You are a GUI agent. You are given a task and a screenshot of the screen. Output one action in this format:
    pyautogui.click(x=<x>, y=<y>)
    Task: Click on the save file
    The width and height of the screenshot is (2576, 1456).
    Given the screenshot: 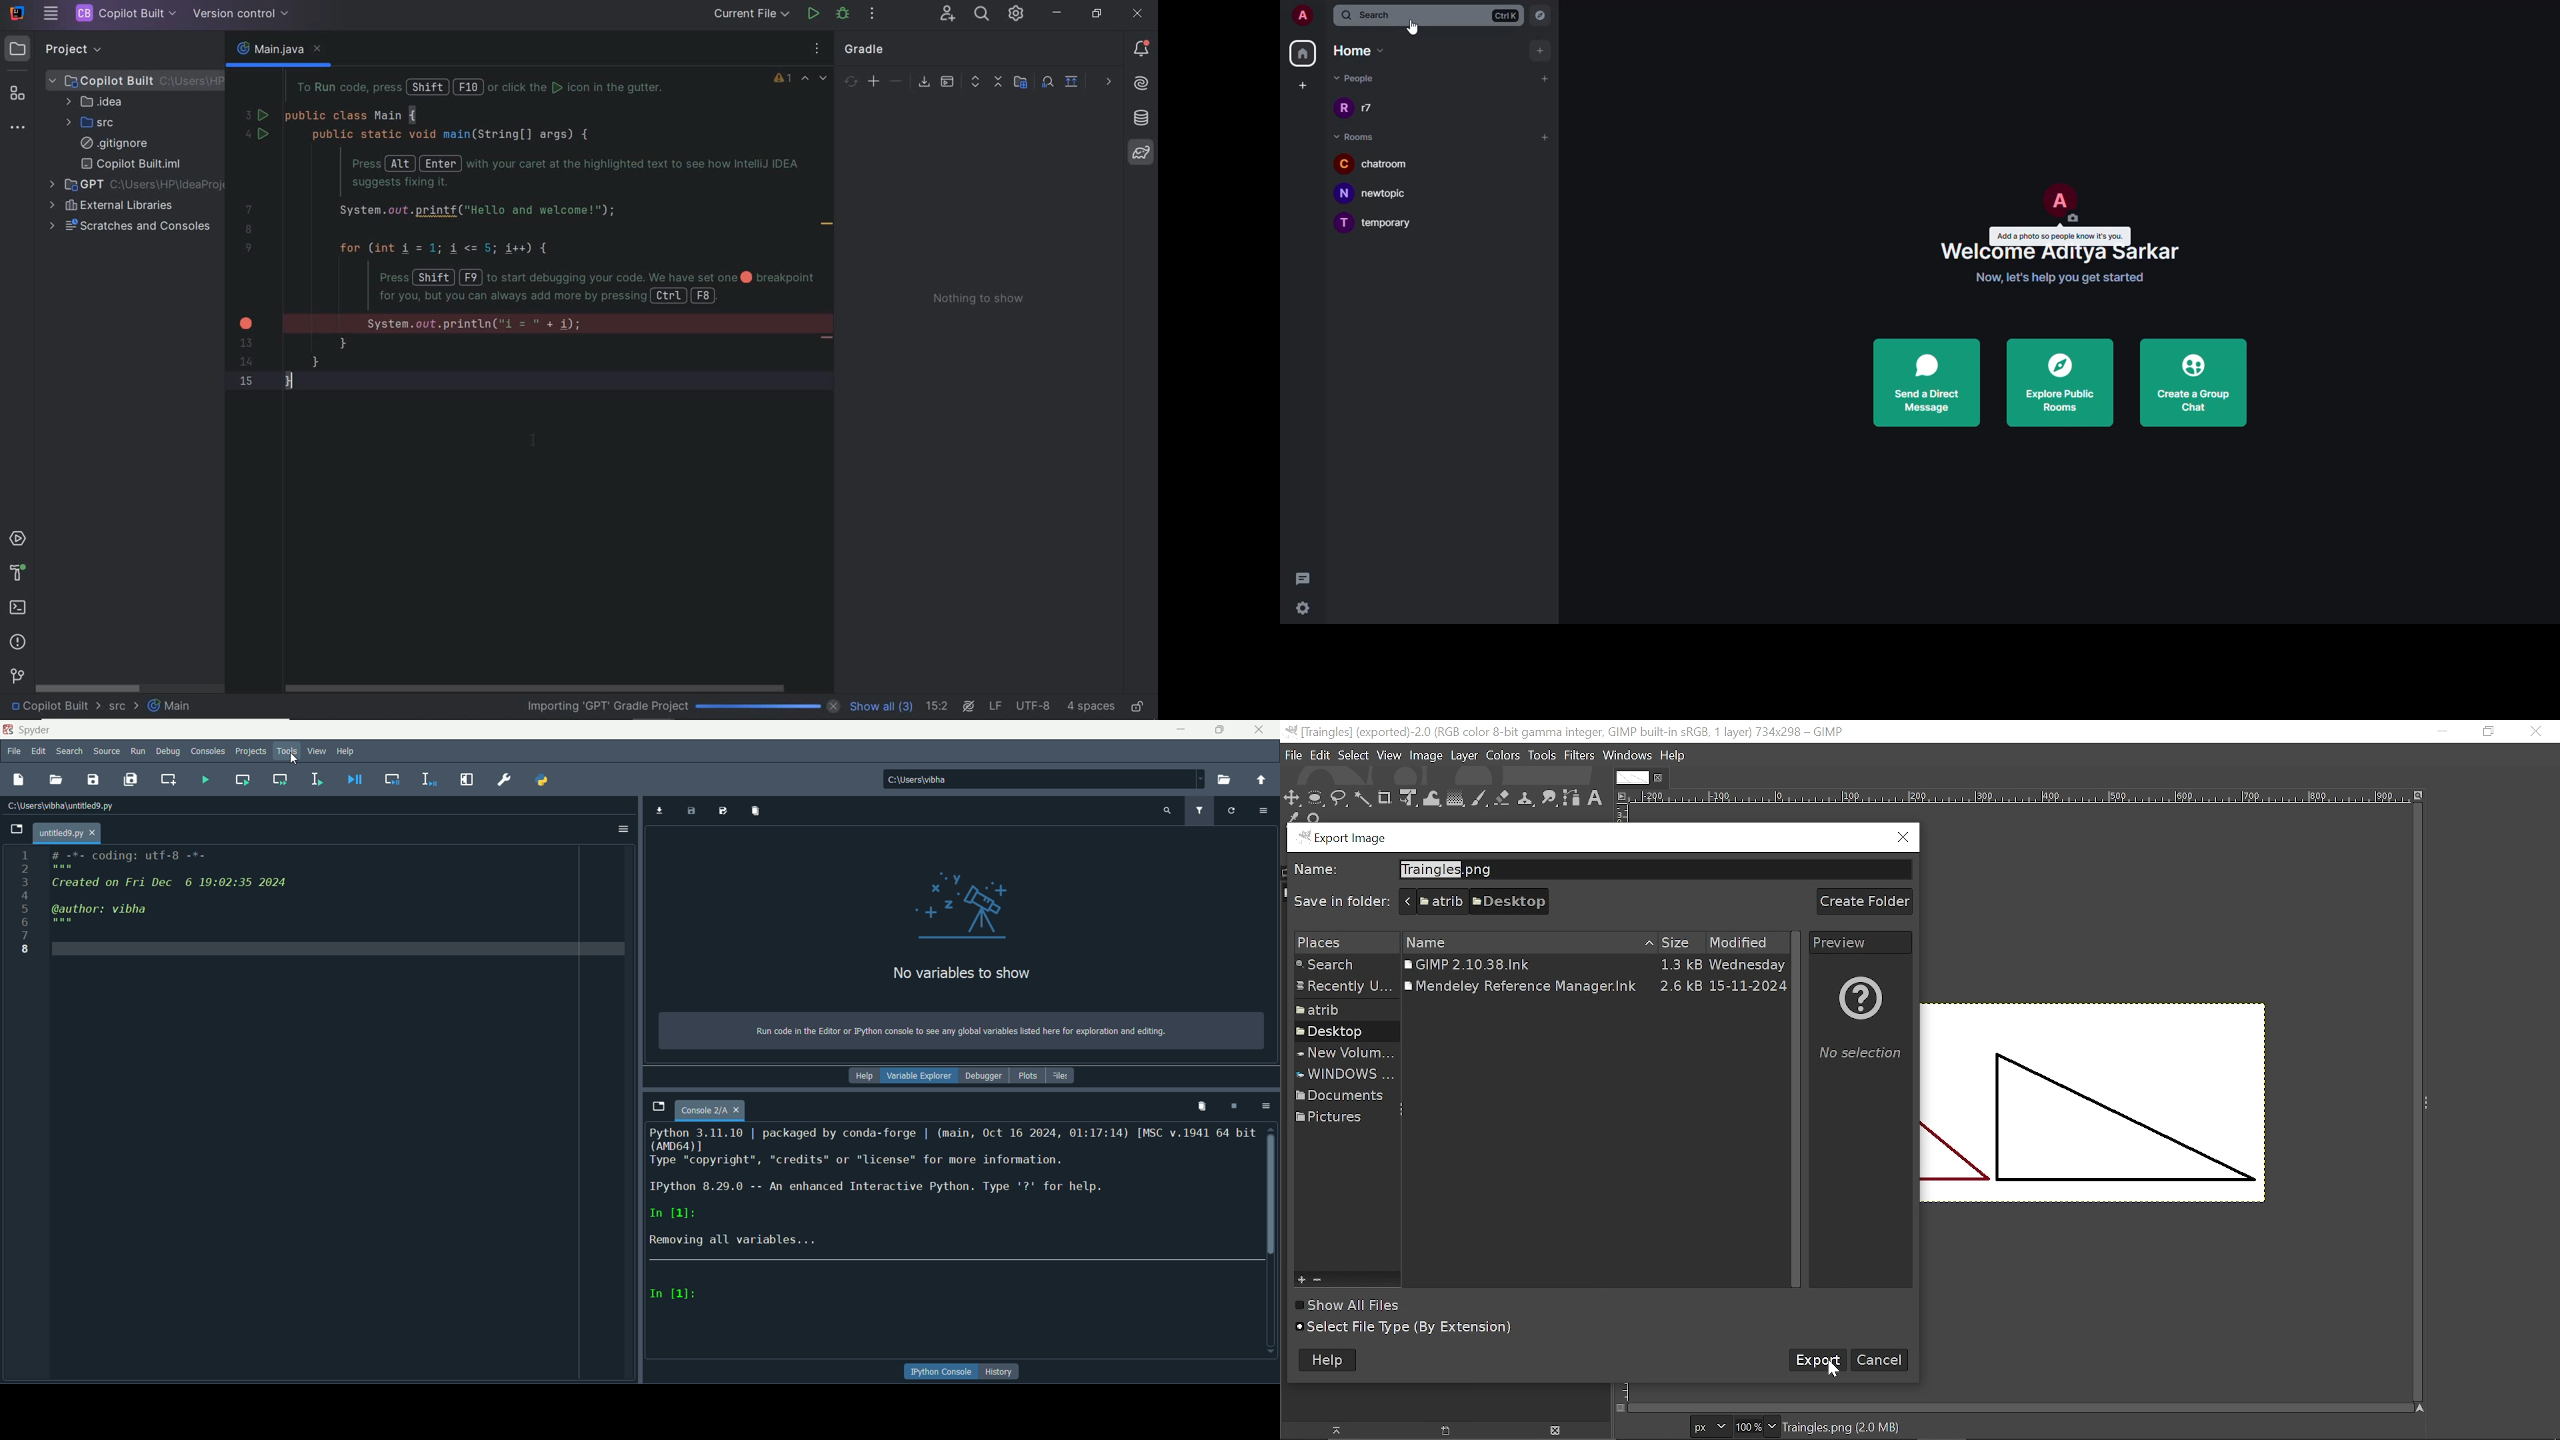 What is the action you would take?
    pyautogui.click(x=93, y=779)
    